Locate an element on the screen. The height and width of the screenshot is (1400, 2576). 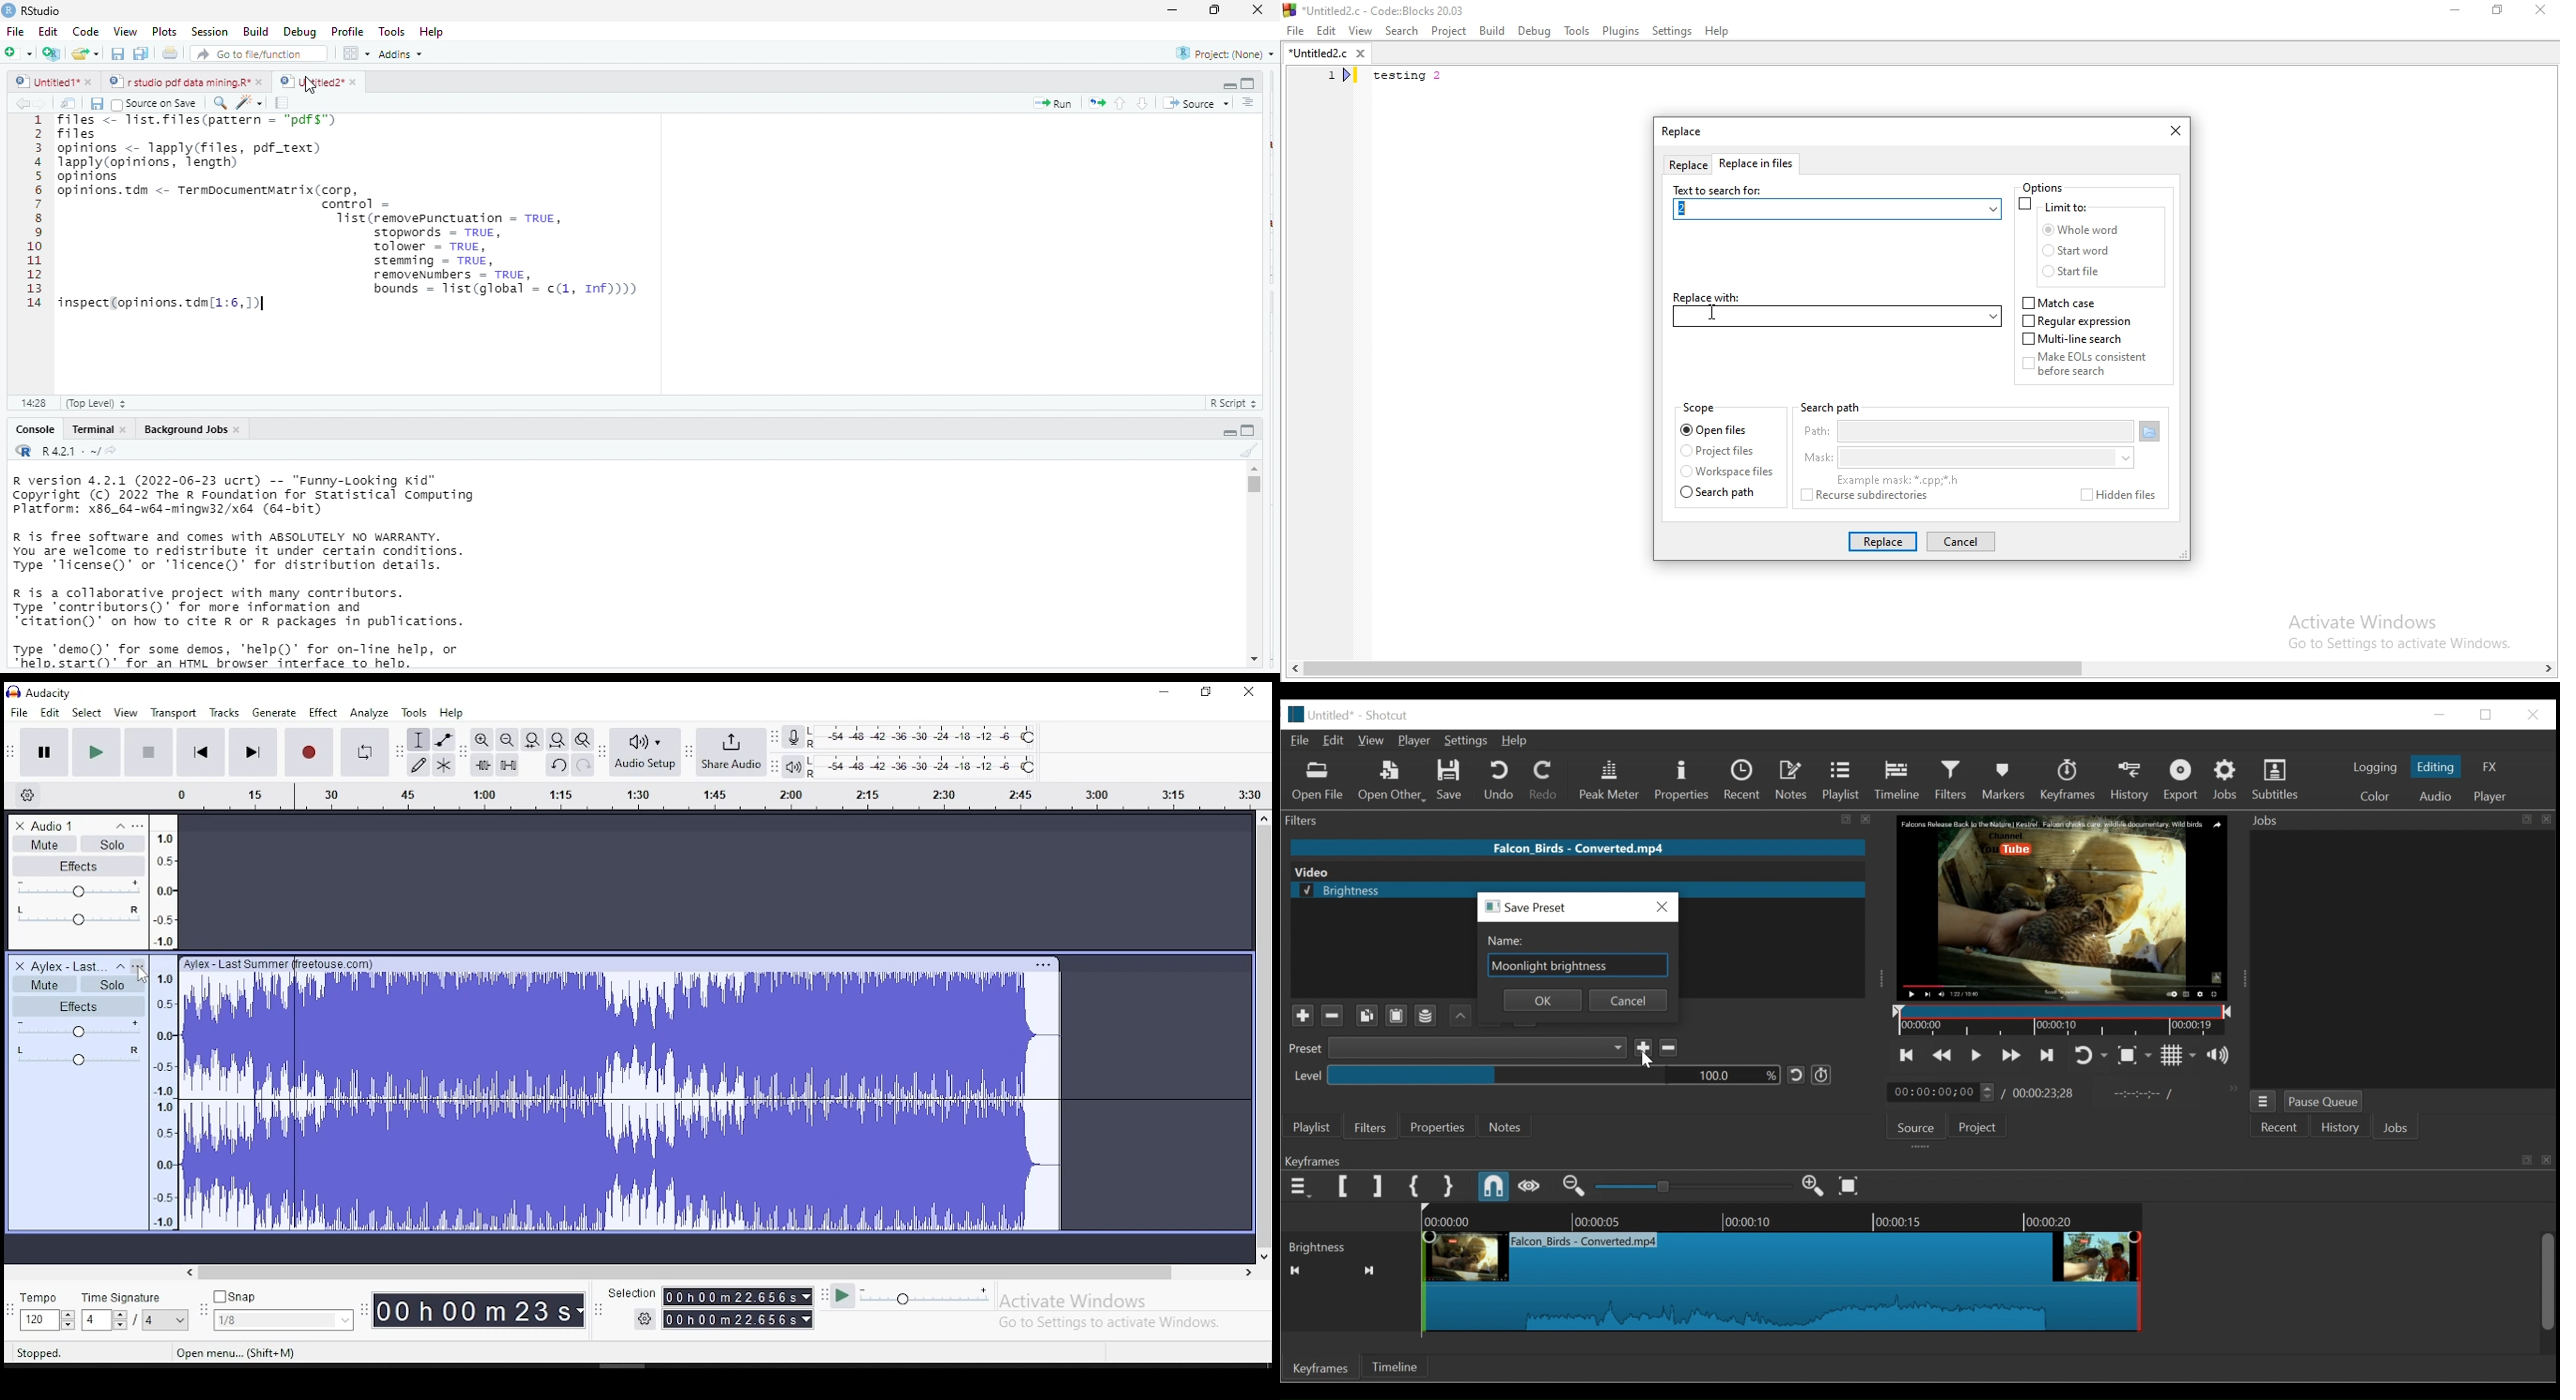
logging is located at coordinates (2374, 768).